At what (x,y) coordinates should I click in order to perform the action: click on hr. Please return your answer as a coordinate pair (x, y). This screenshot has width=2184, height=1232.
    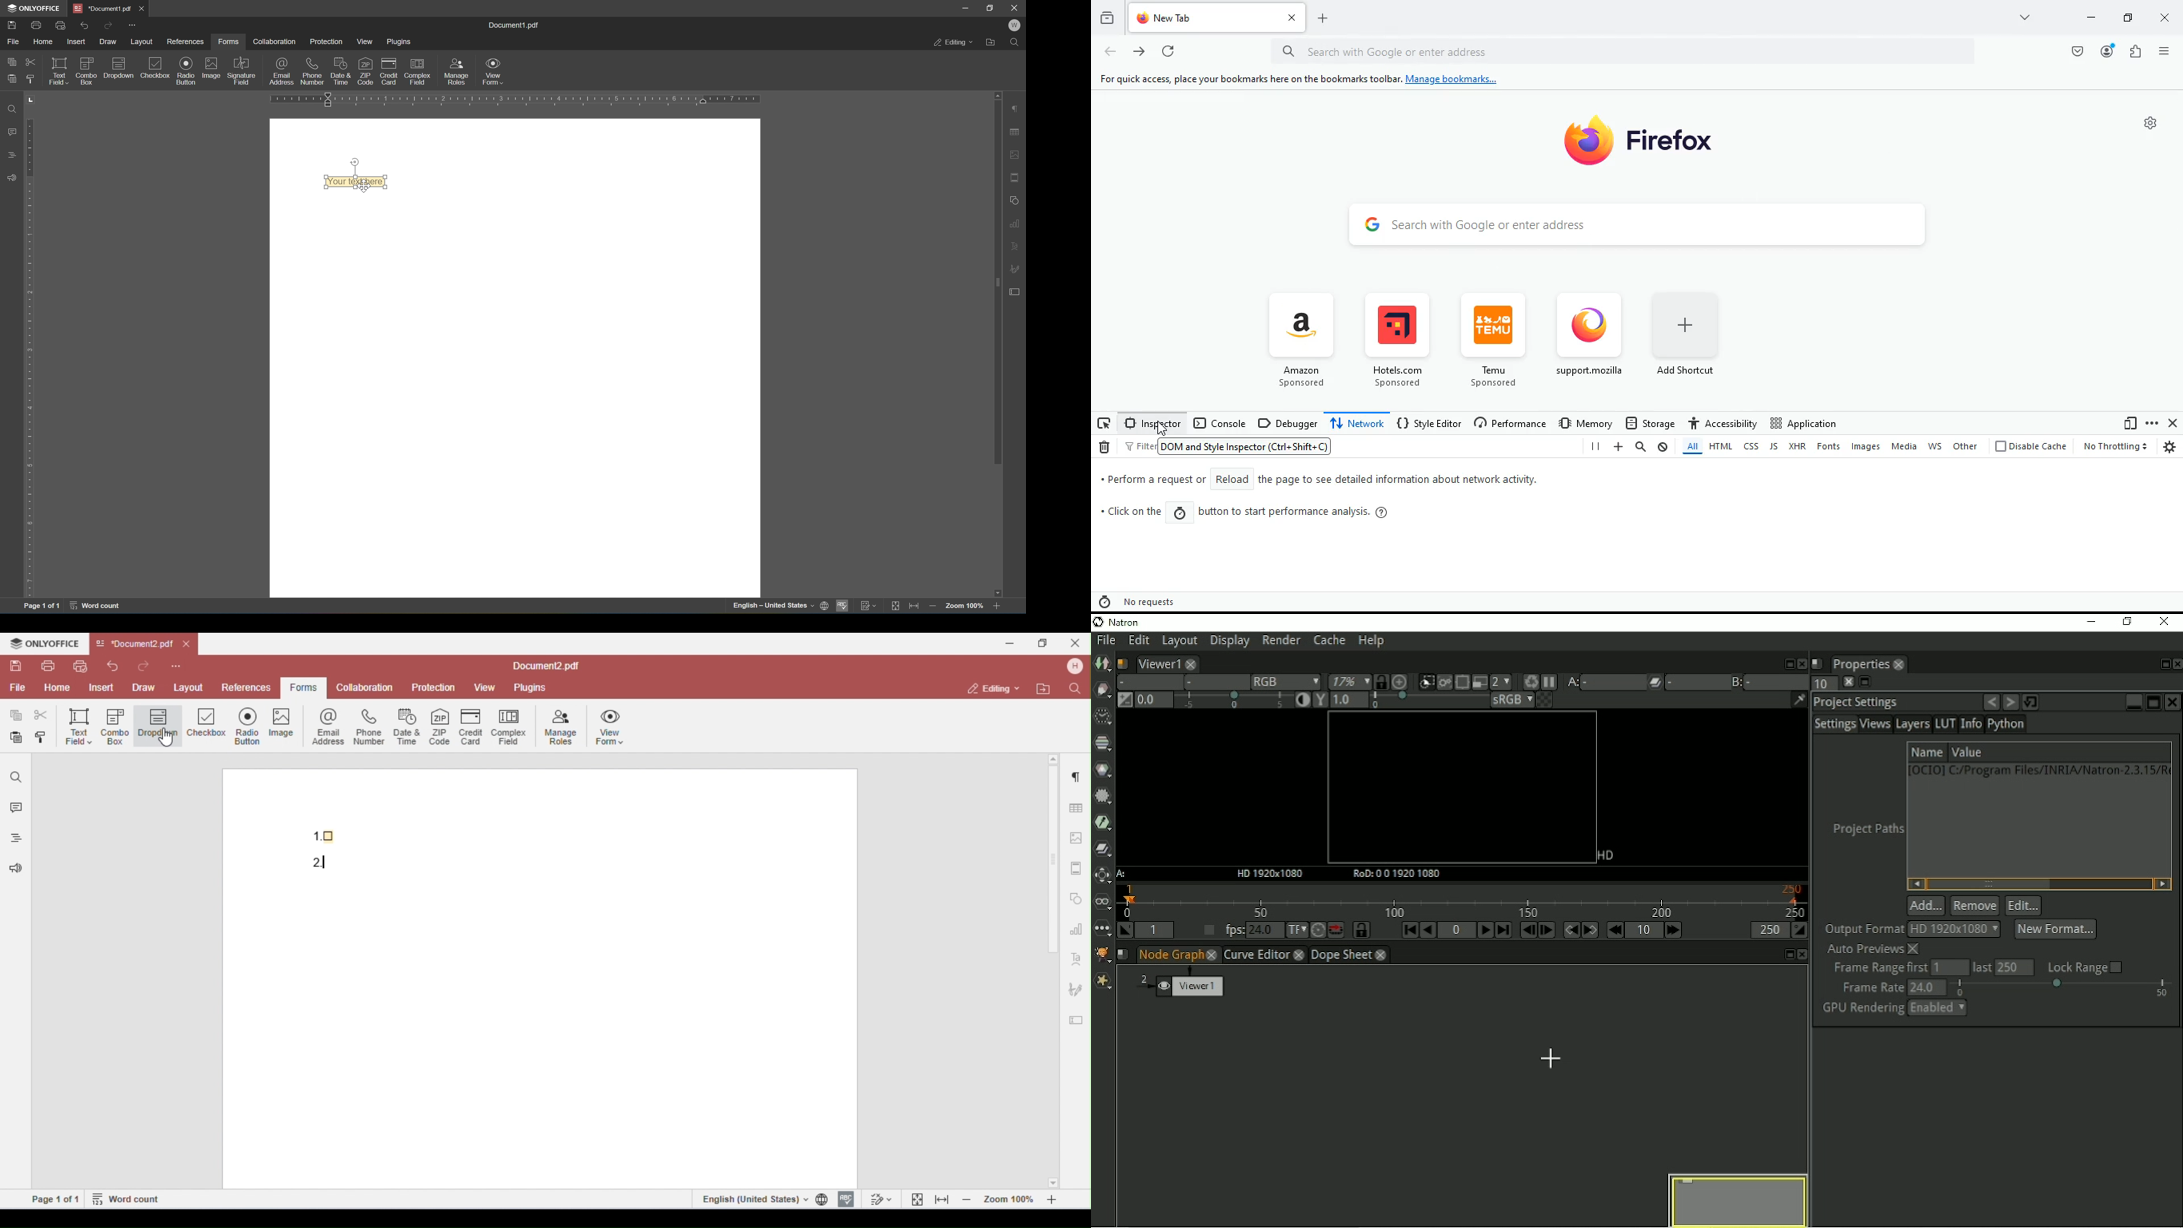
    Looking at the image, I should click on (1799, 448).